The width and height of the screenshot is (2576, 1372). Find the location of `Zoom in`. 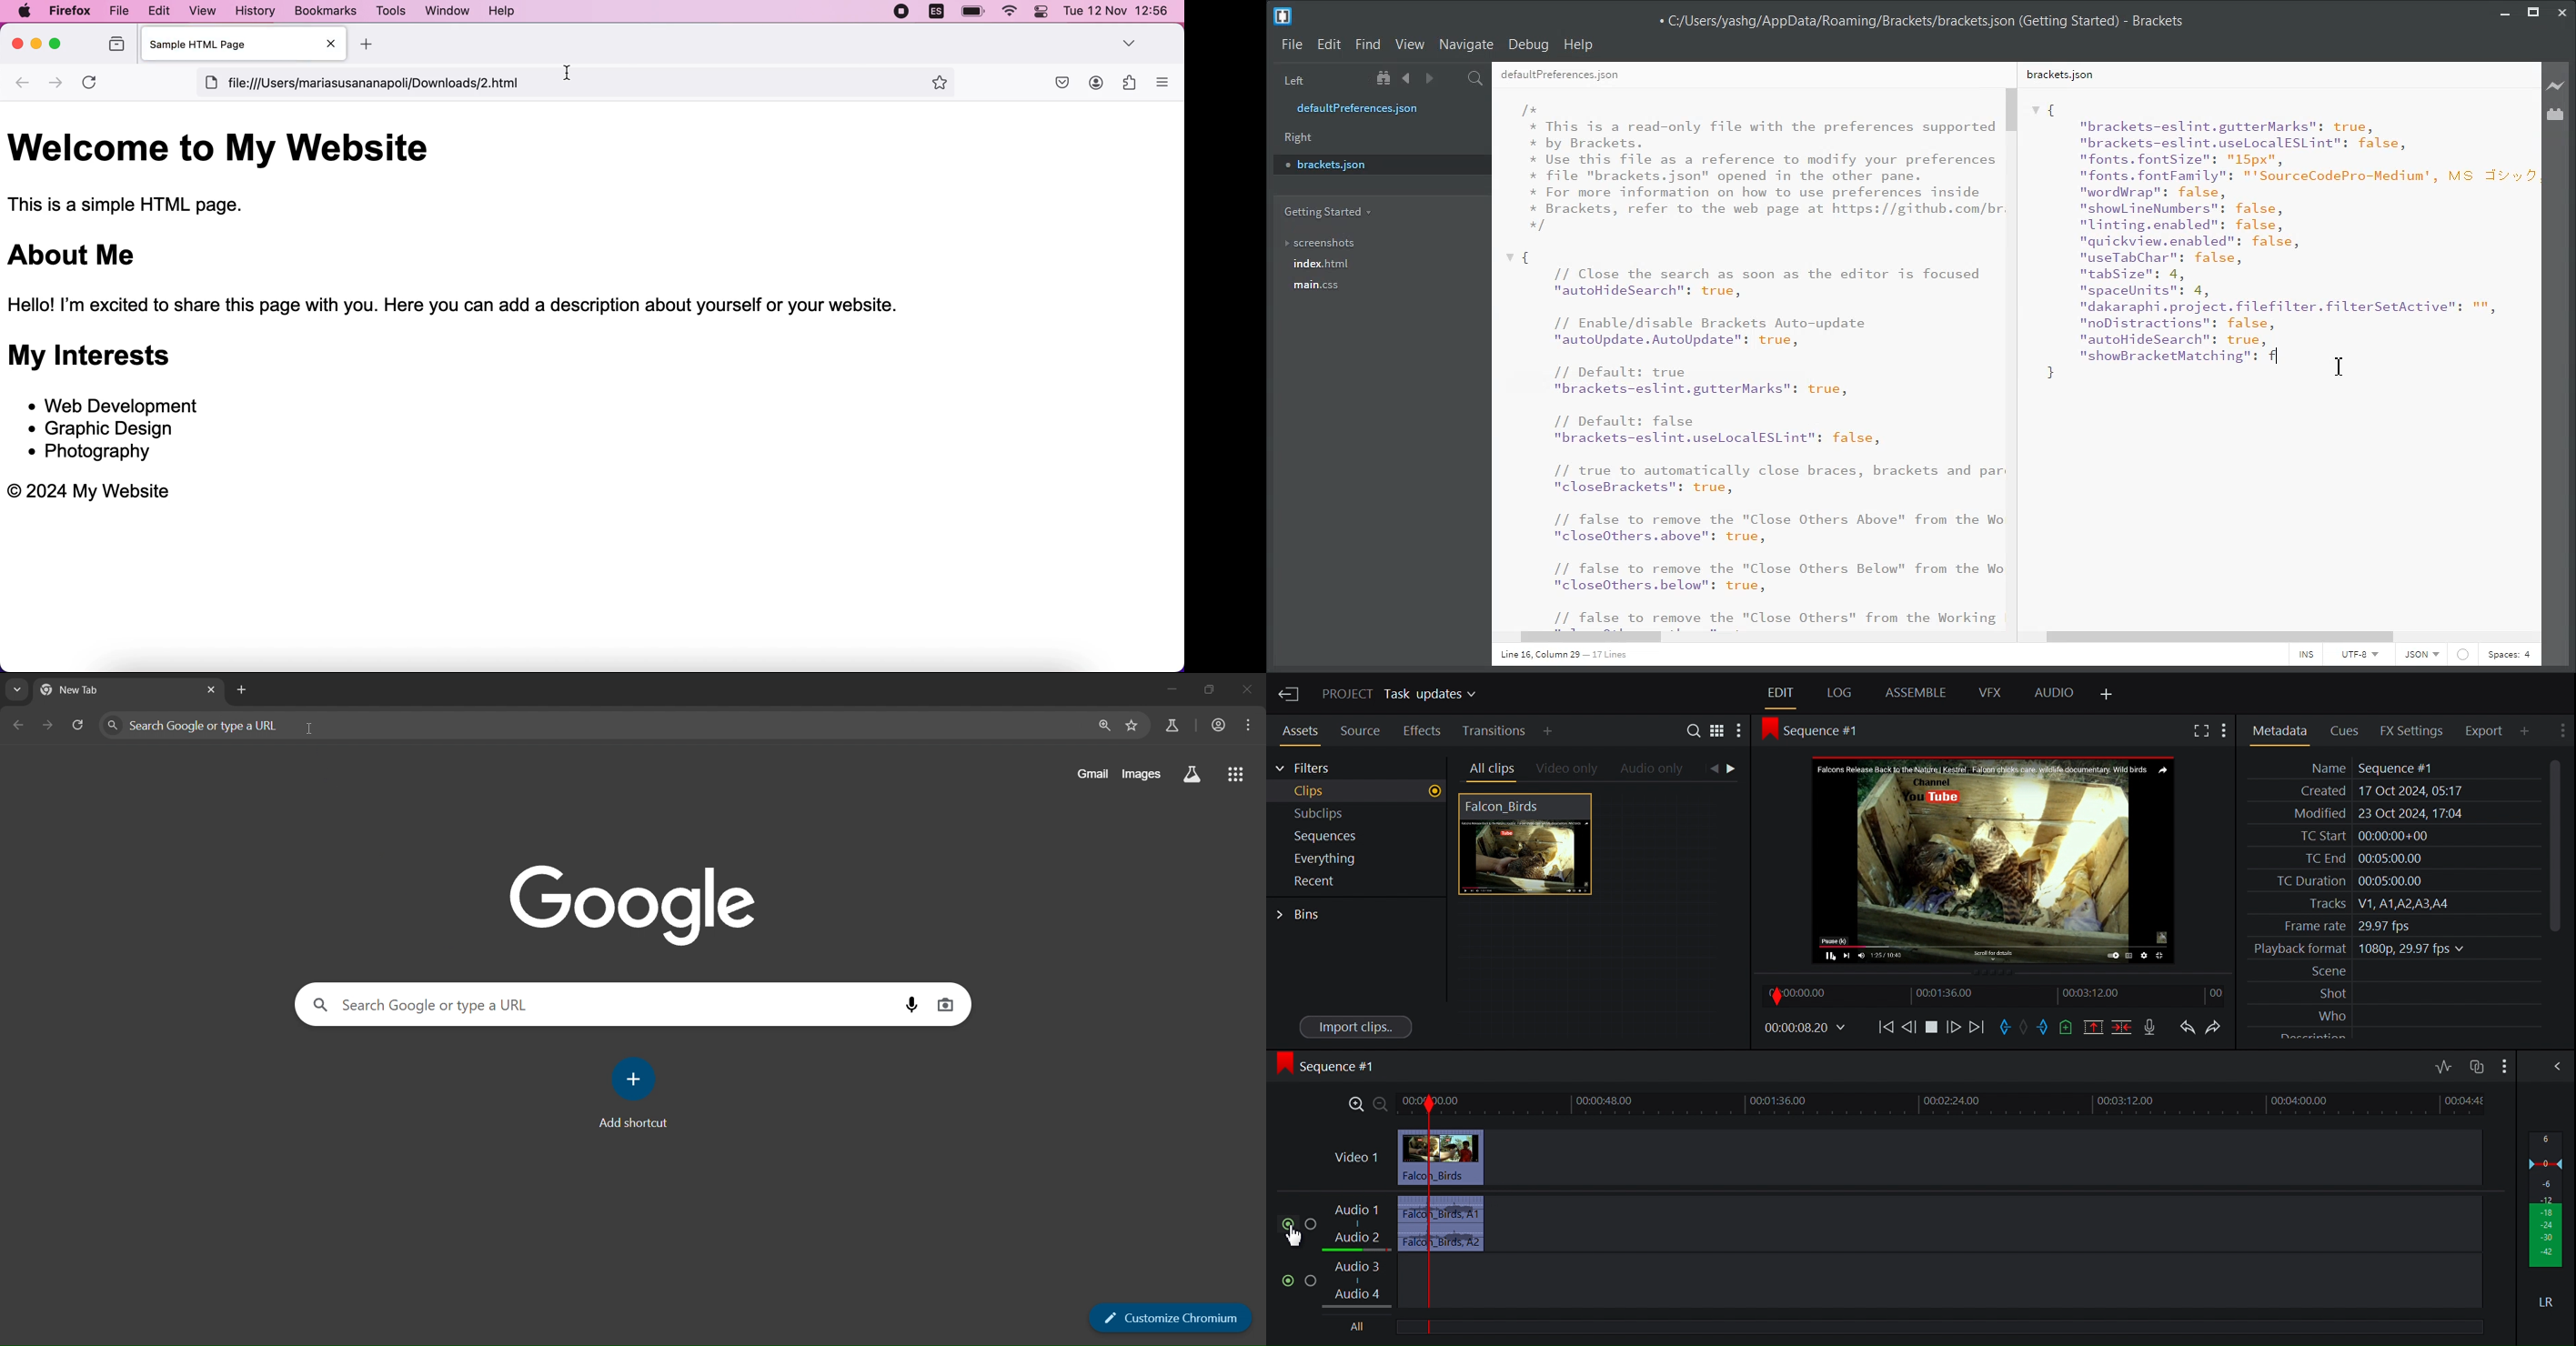

Zoom in is located at coordinates (1351, 1106).